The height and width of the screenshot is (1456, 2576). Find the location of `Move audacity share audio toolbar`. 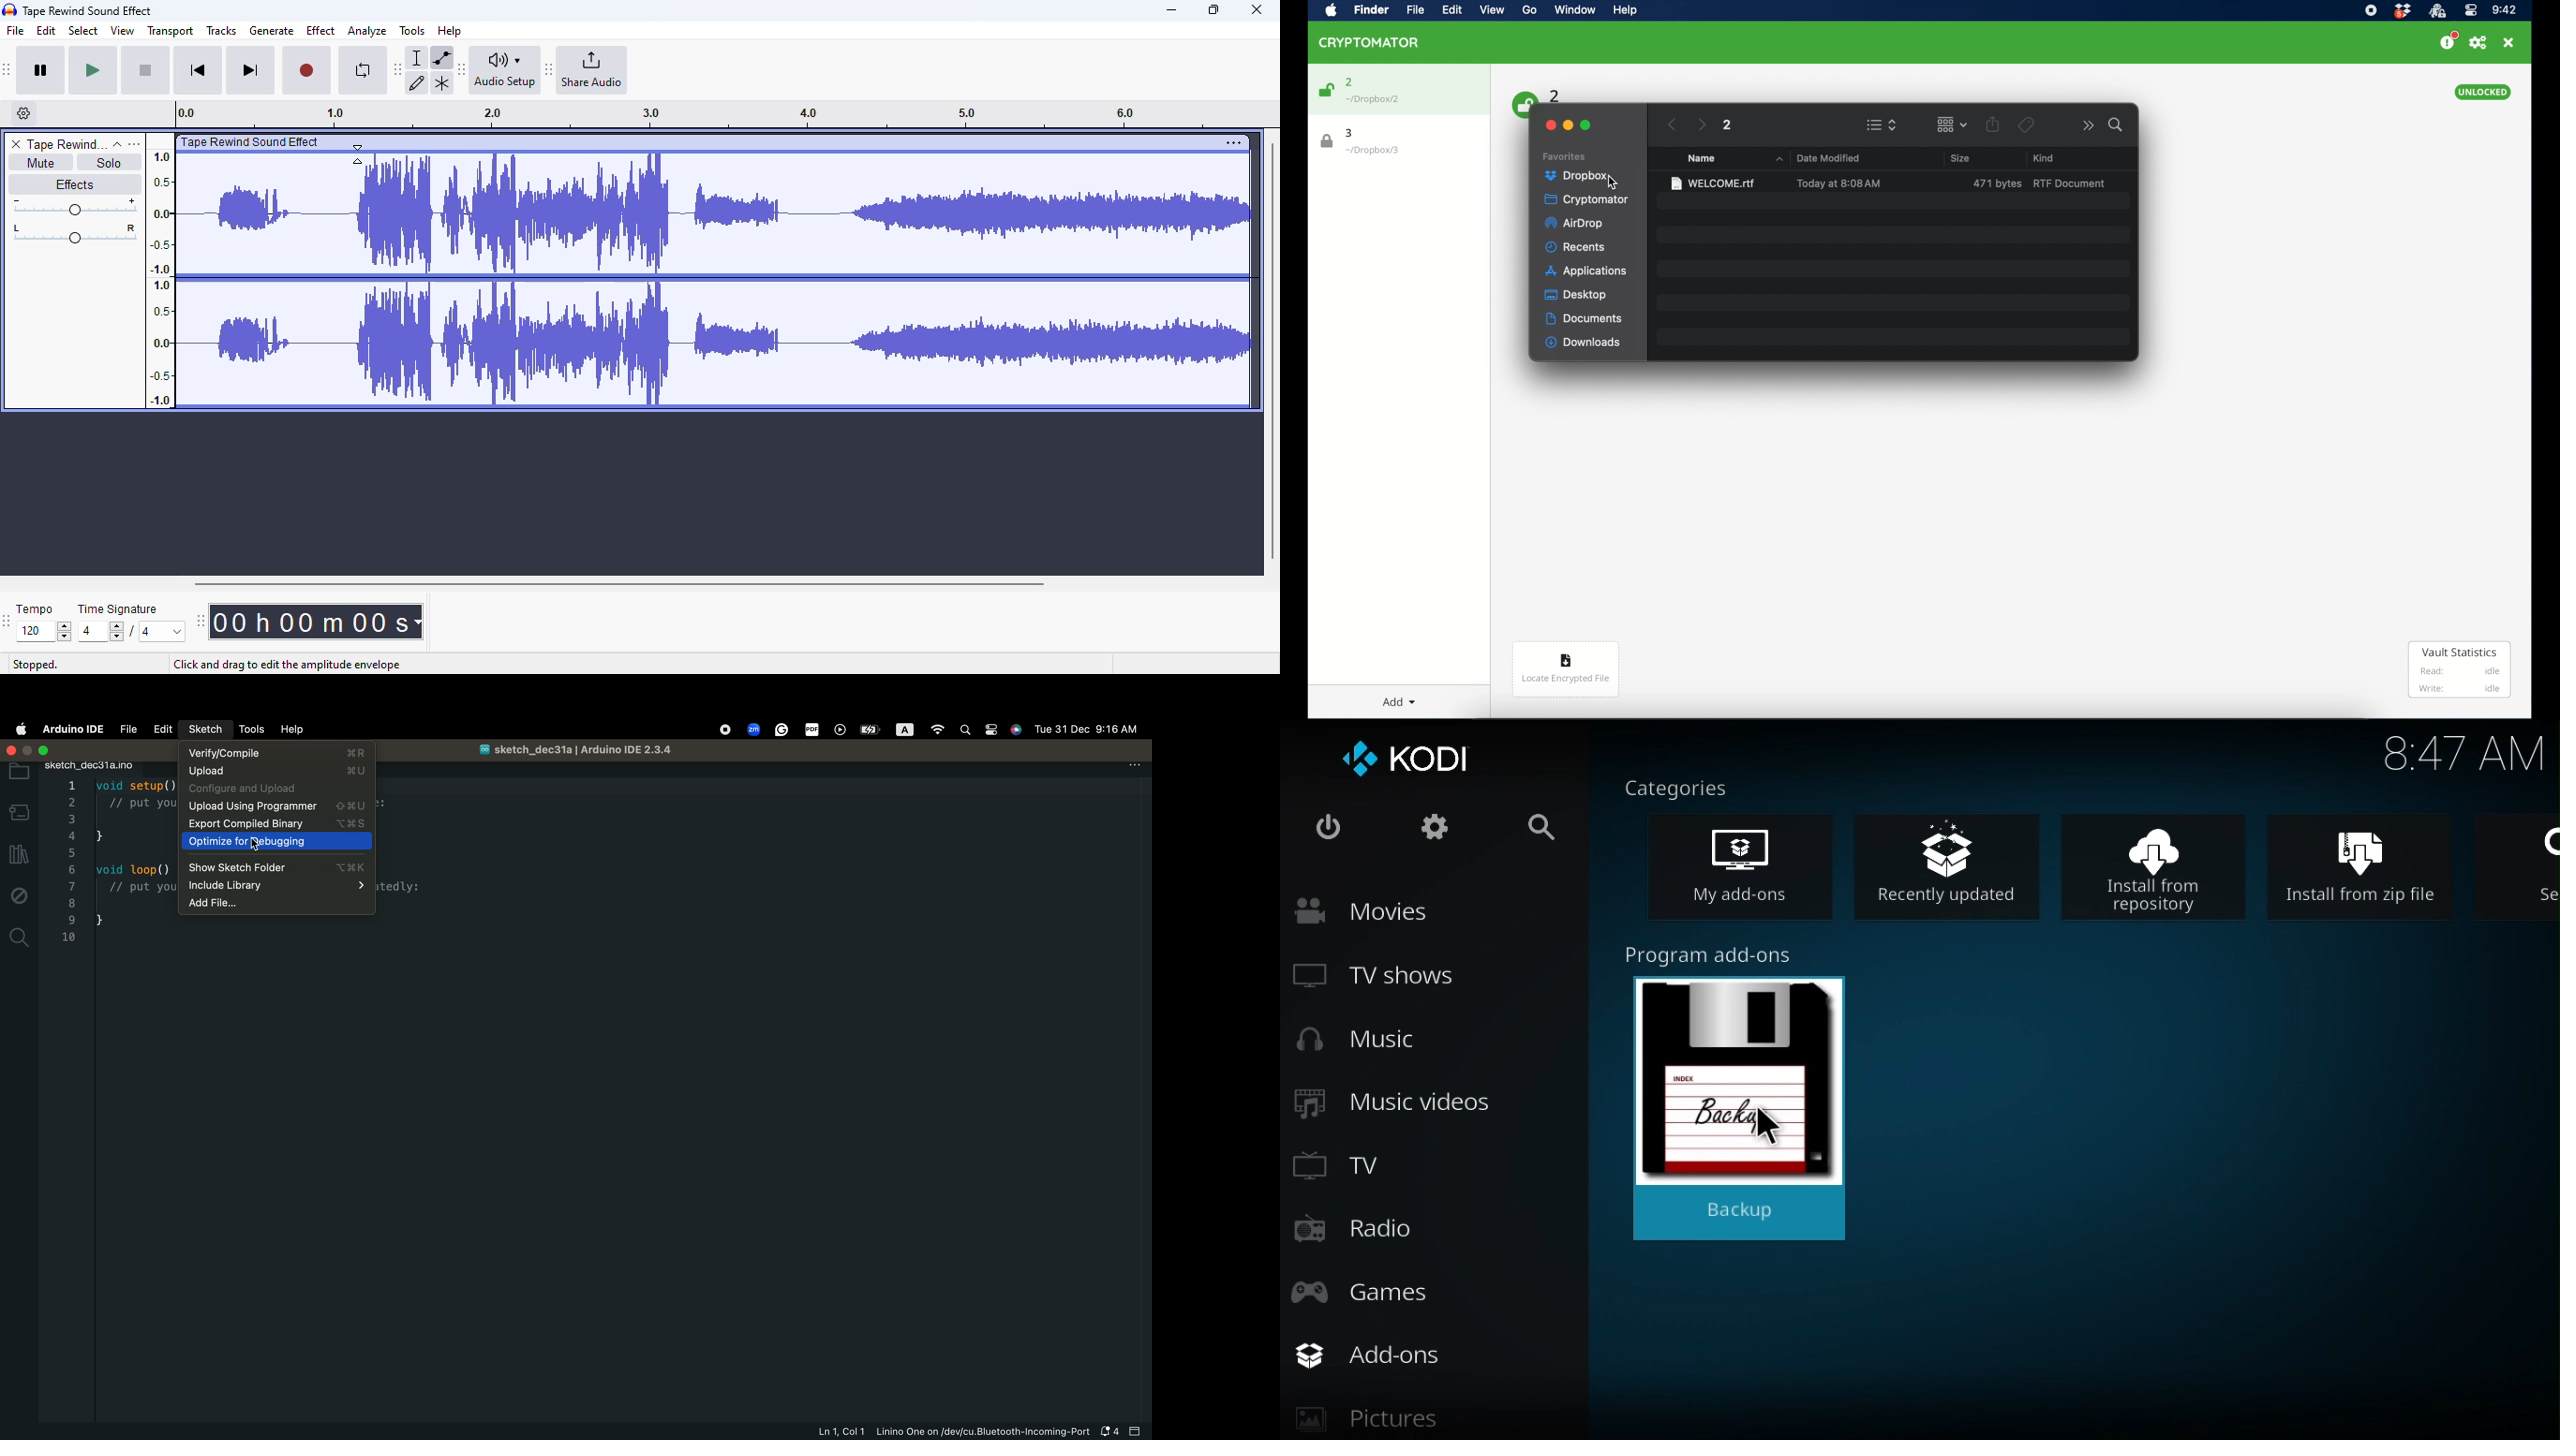

Move audacity share audio toolbar is located at coordinates (549, 70).